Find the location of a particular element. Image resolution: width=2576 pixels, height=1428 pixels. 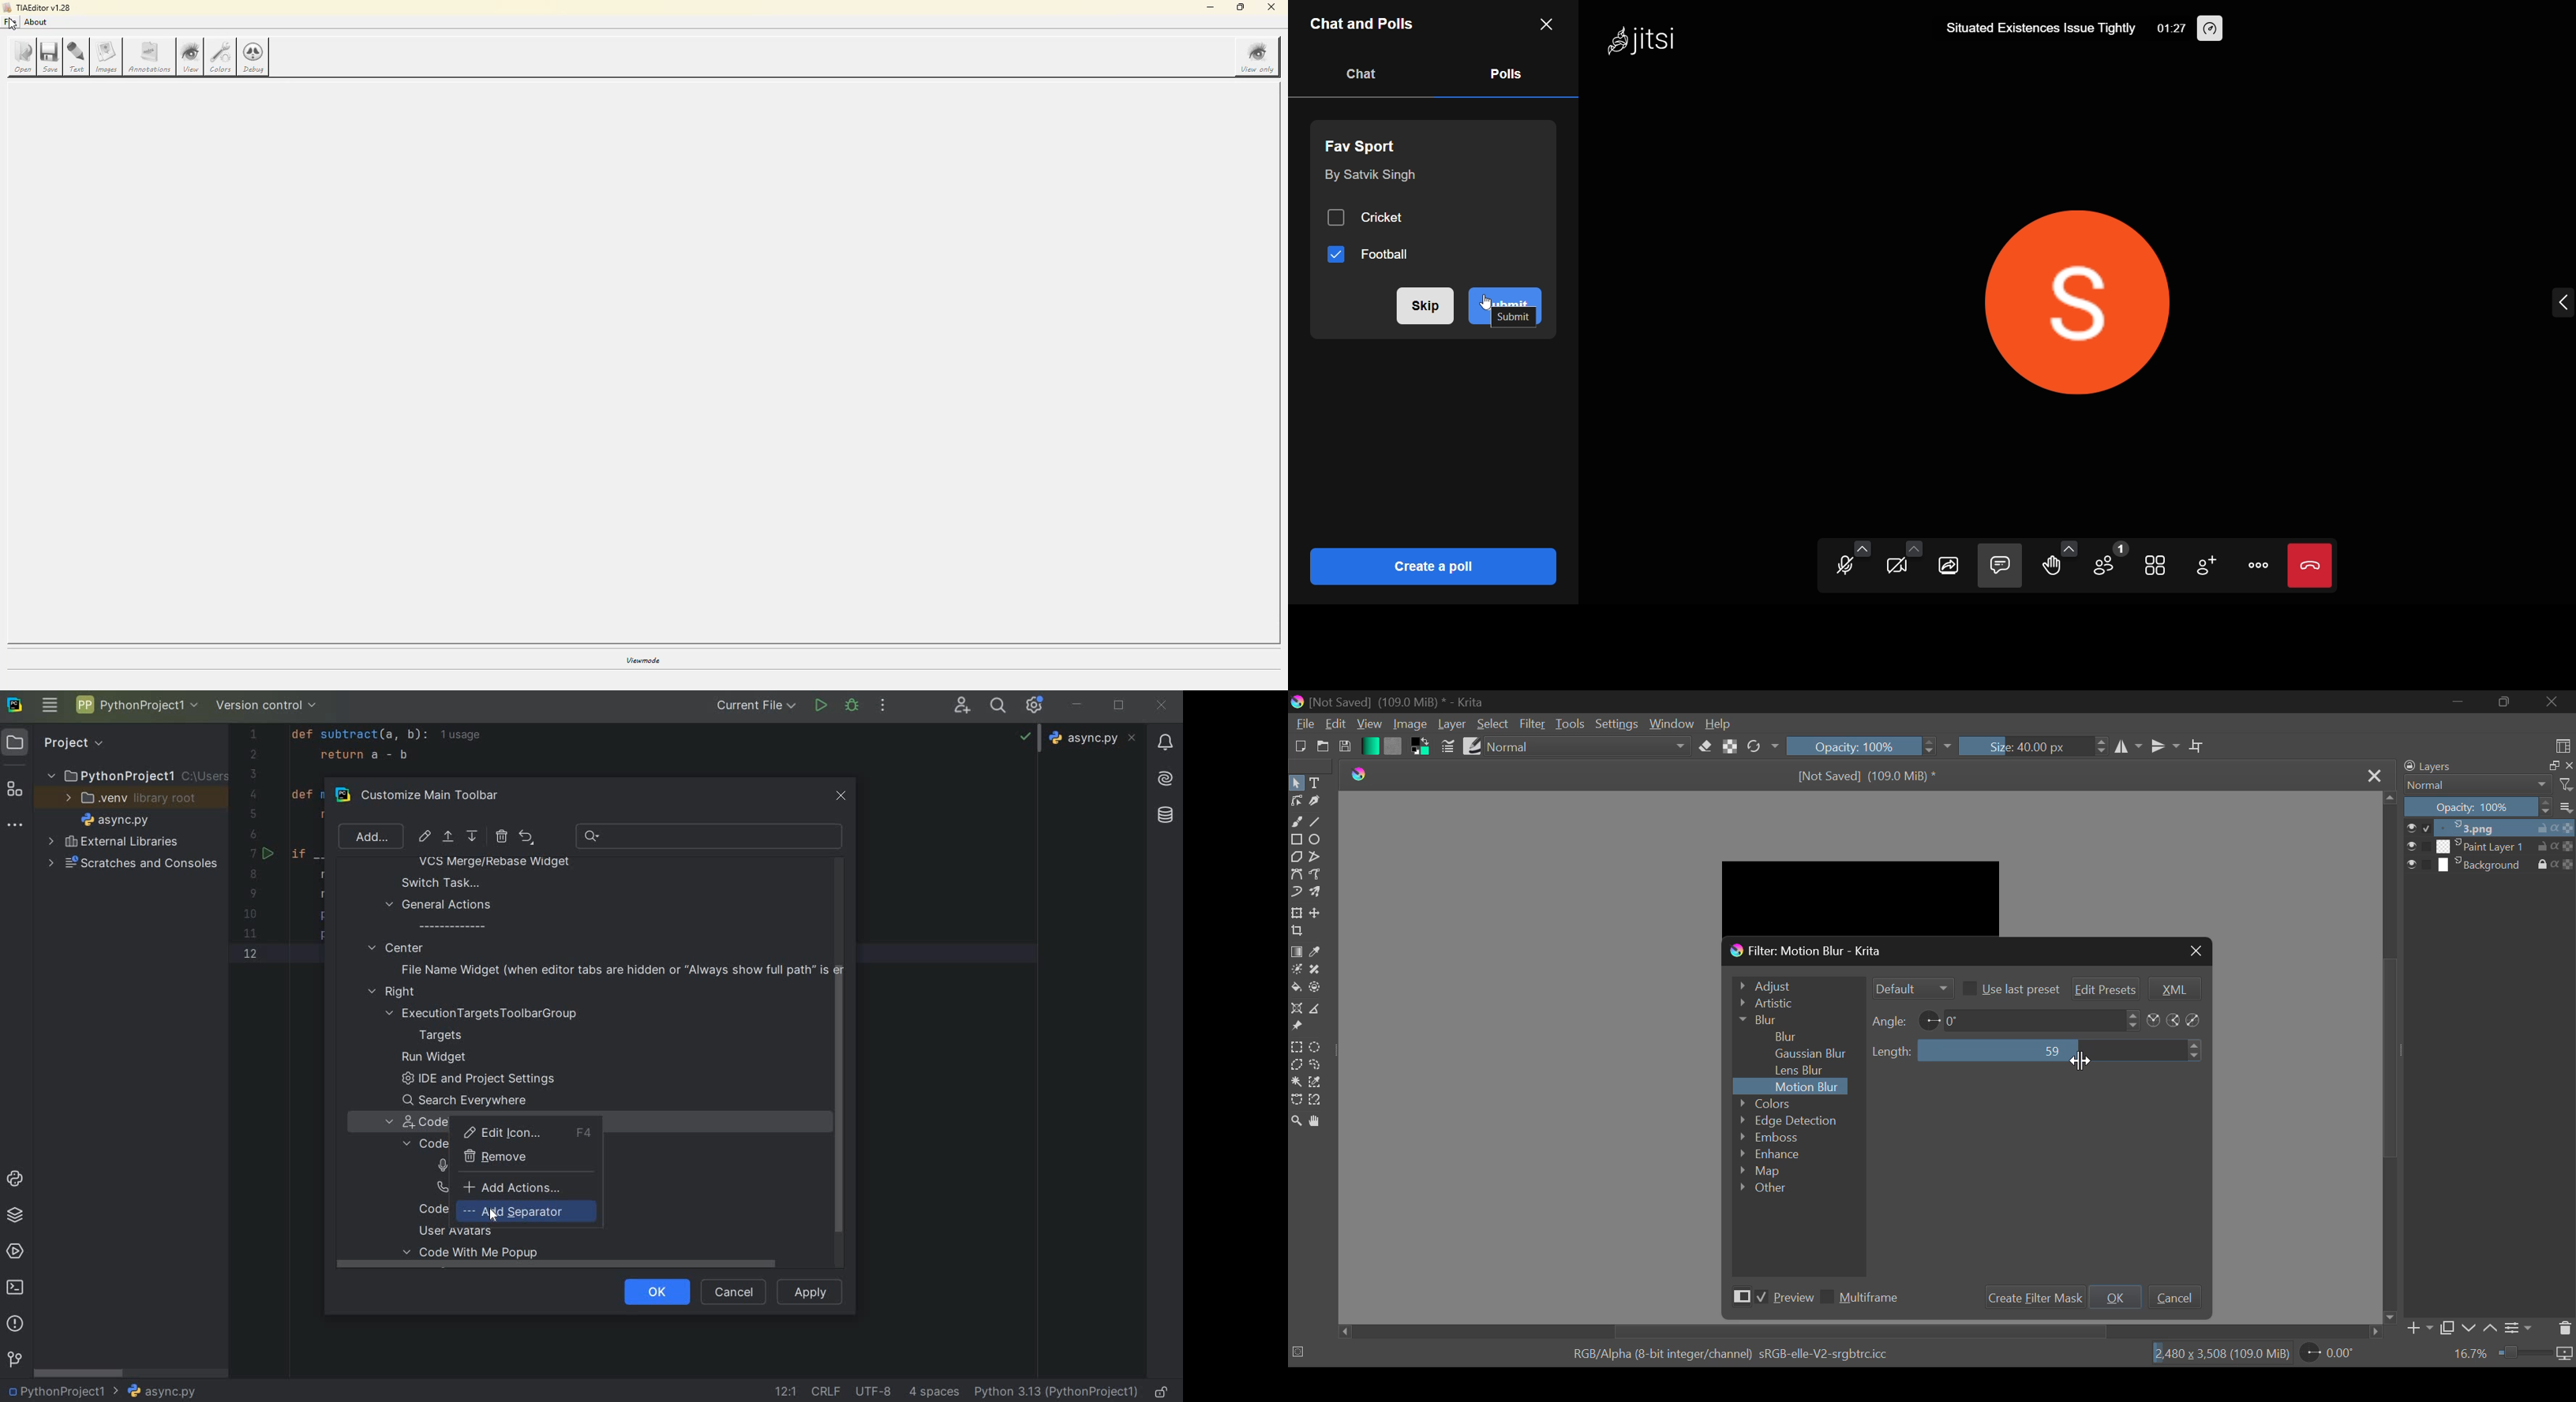

Transform Layers is located at coordinates (1297, 914).